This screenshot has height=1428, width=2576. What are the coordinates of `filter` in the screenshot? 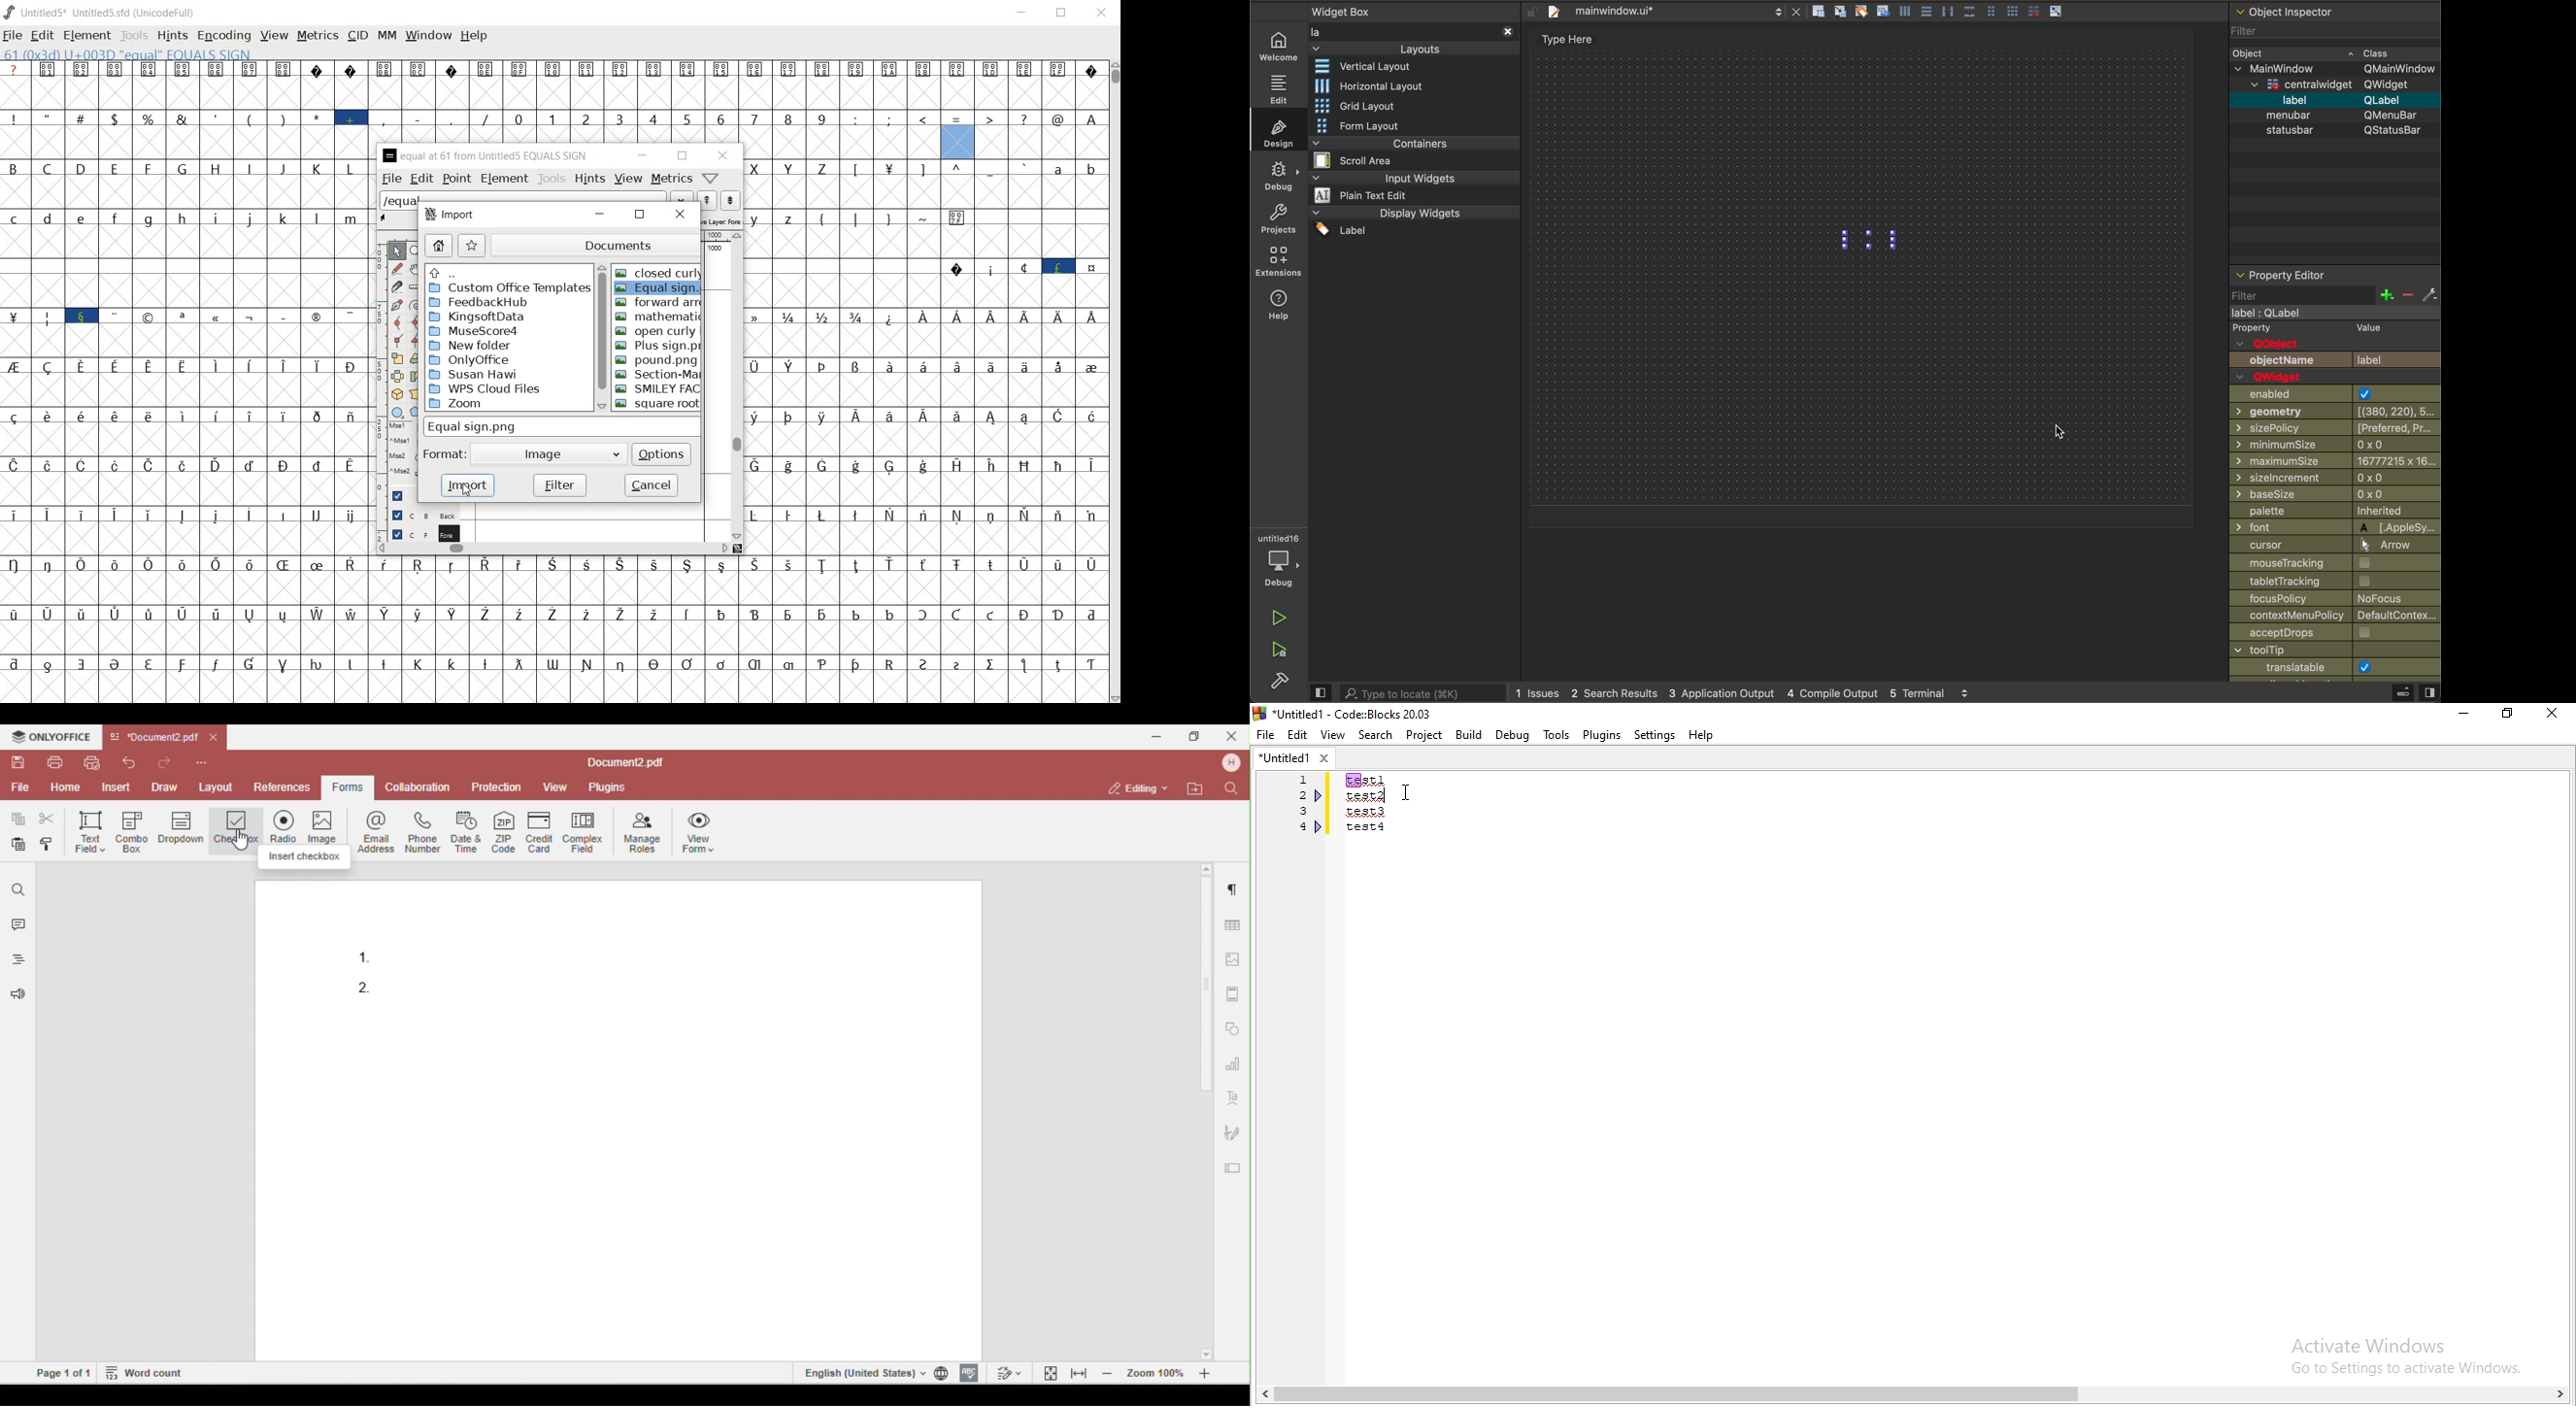 It's located at (2301, 33).